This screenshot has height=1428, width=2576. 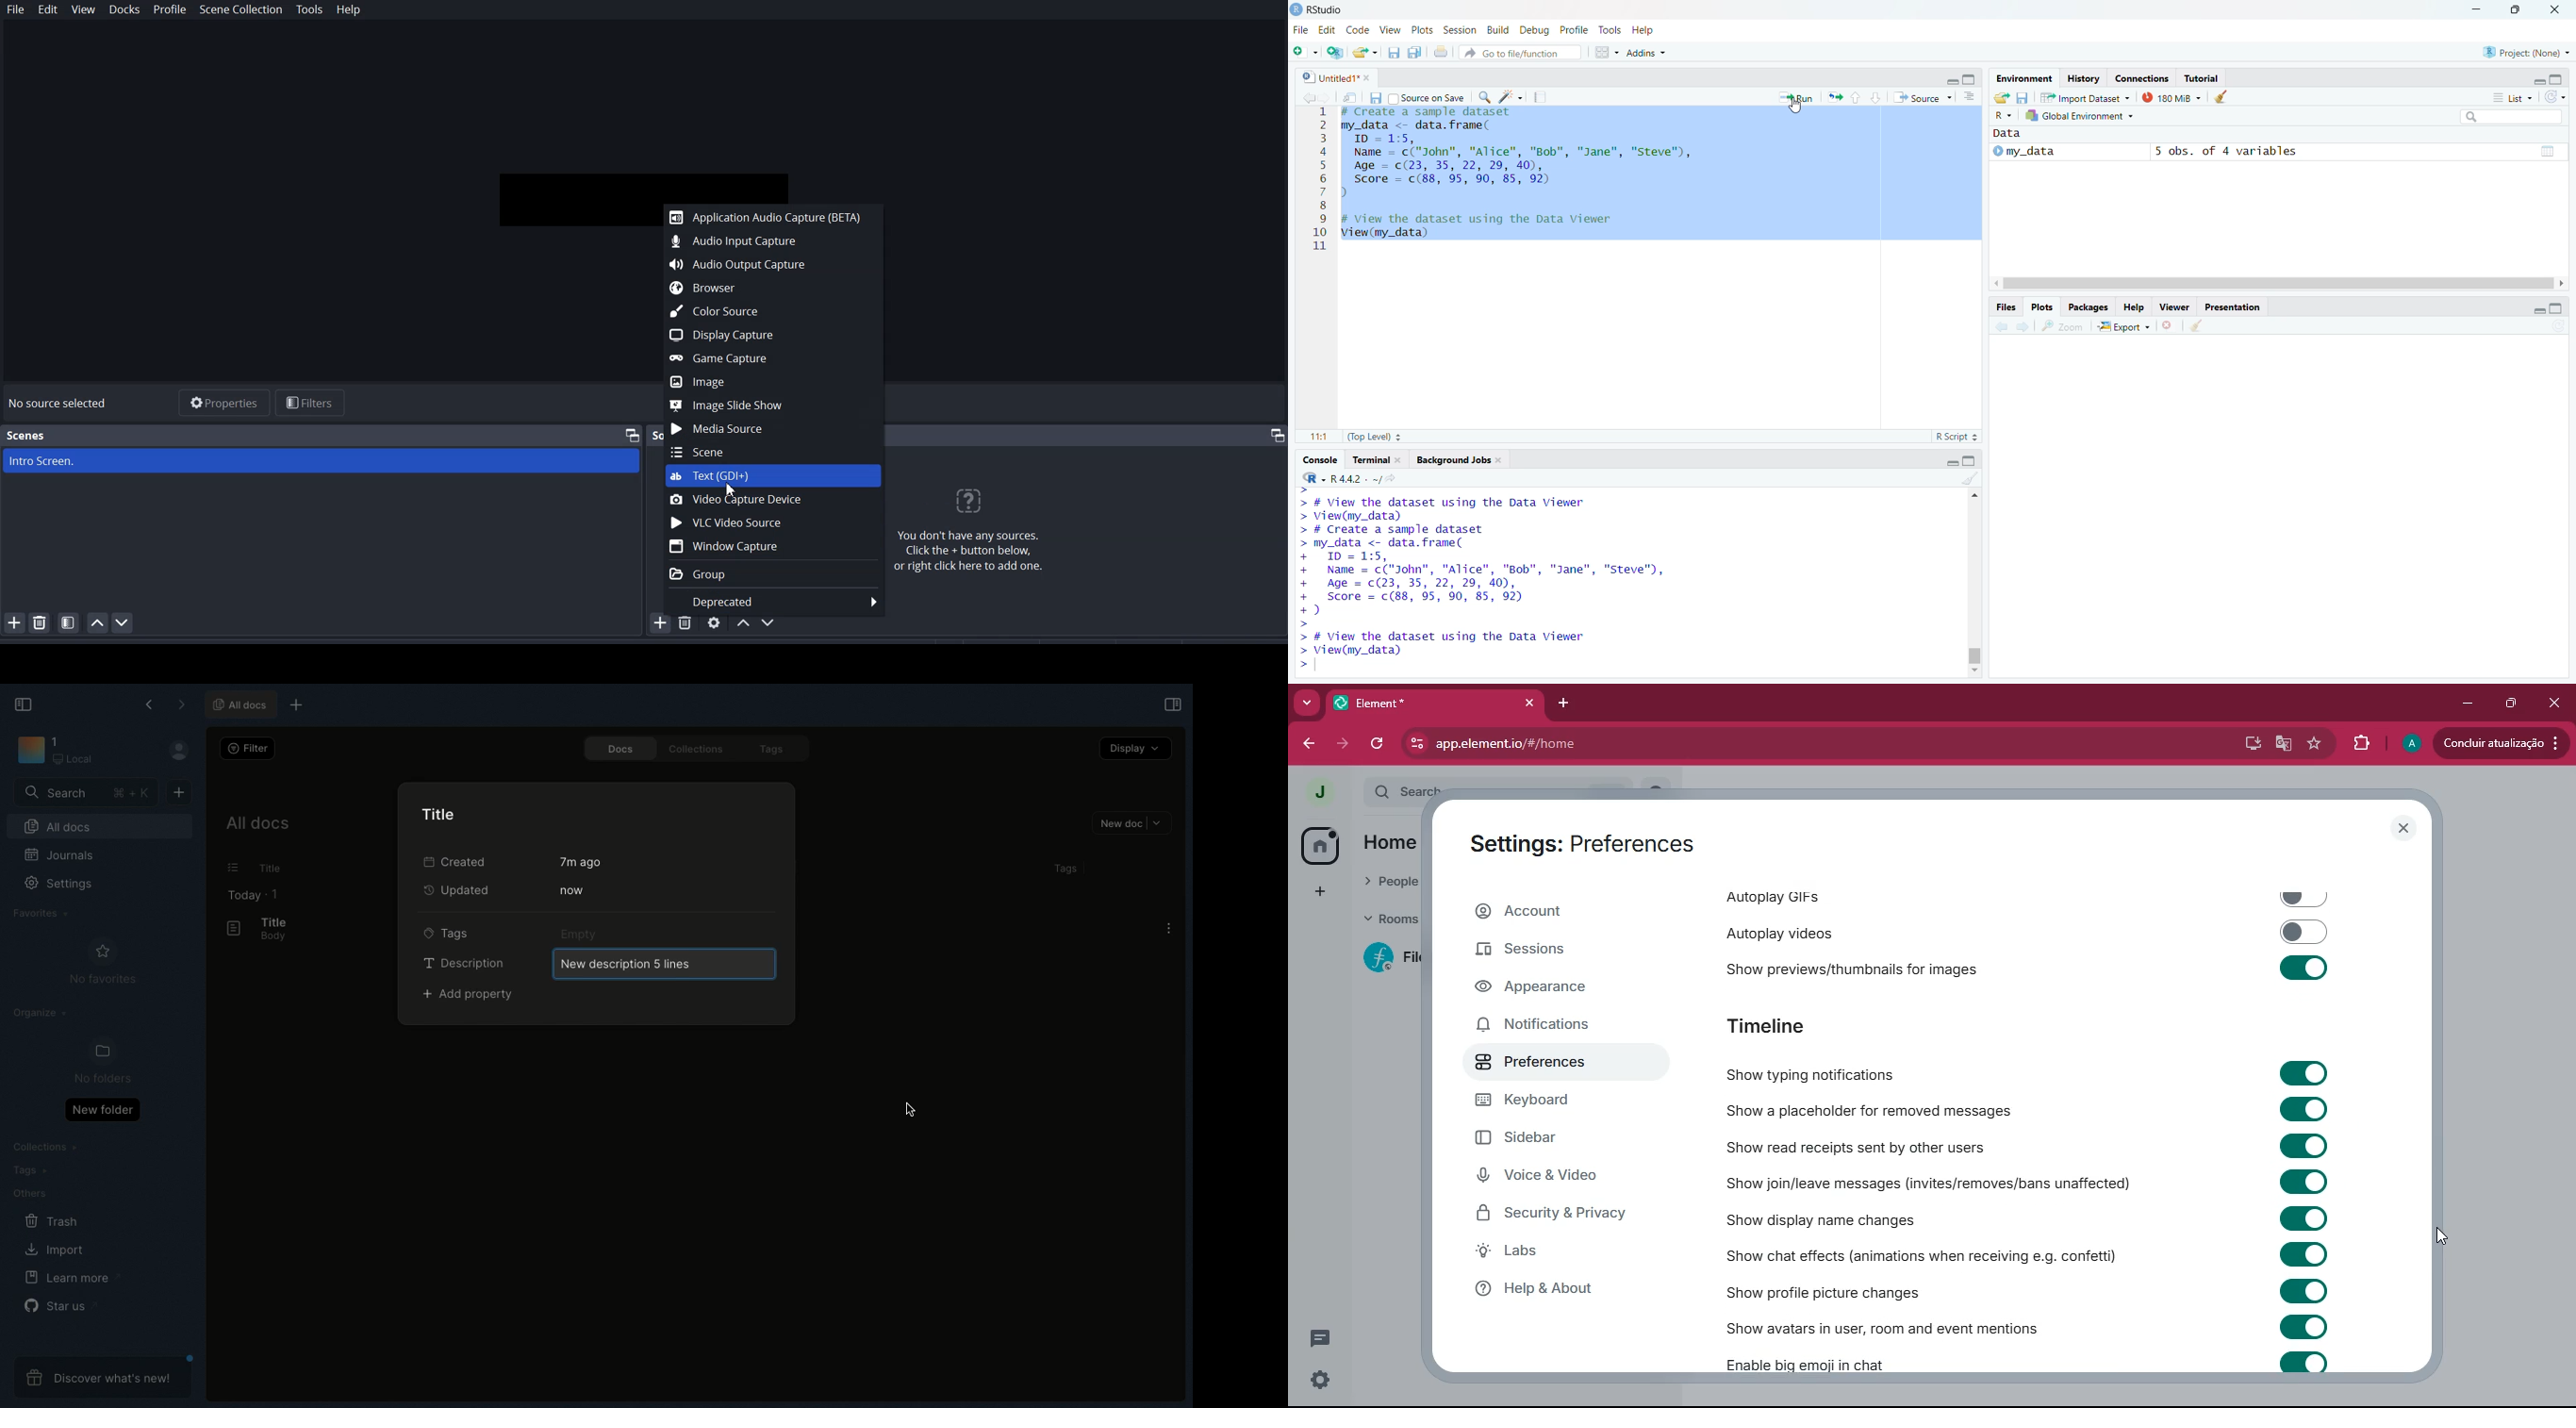 I want to click on Media Source, so click(x=772, y=429).